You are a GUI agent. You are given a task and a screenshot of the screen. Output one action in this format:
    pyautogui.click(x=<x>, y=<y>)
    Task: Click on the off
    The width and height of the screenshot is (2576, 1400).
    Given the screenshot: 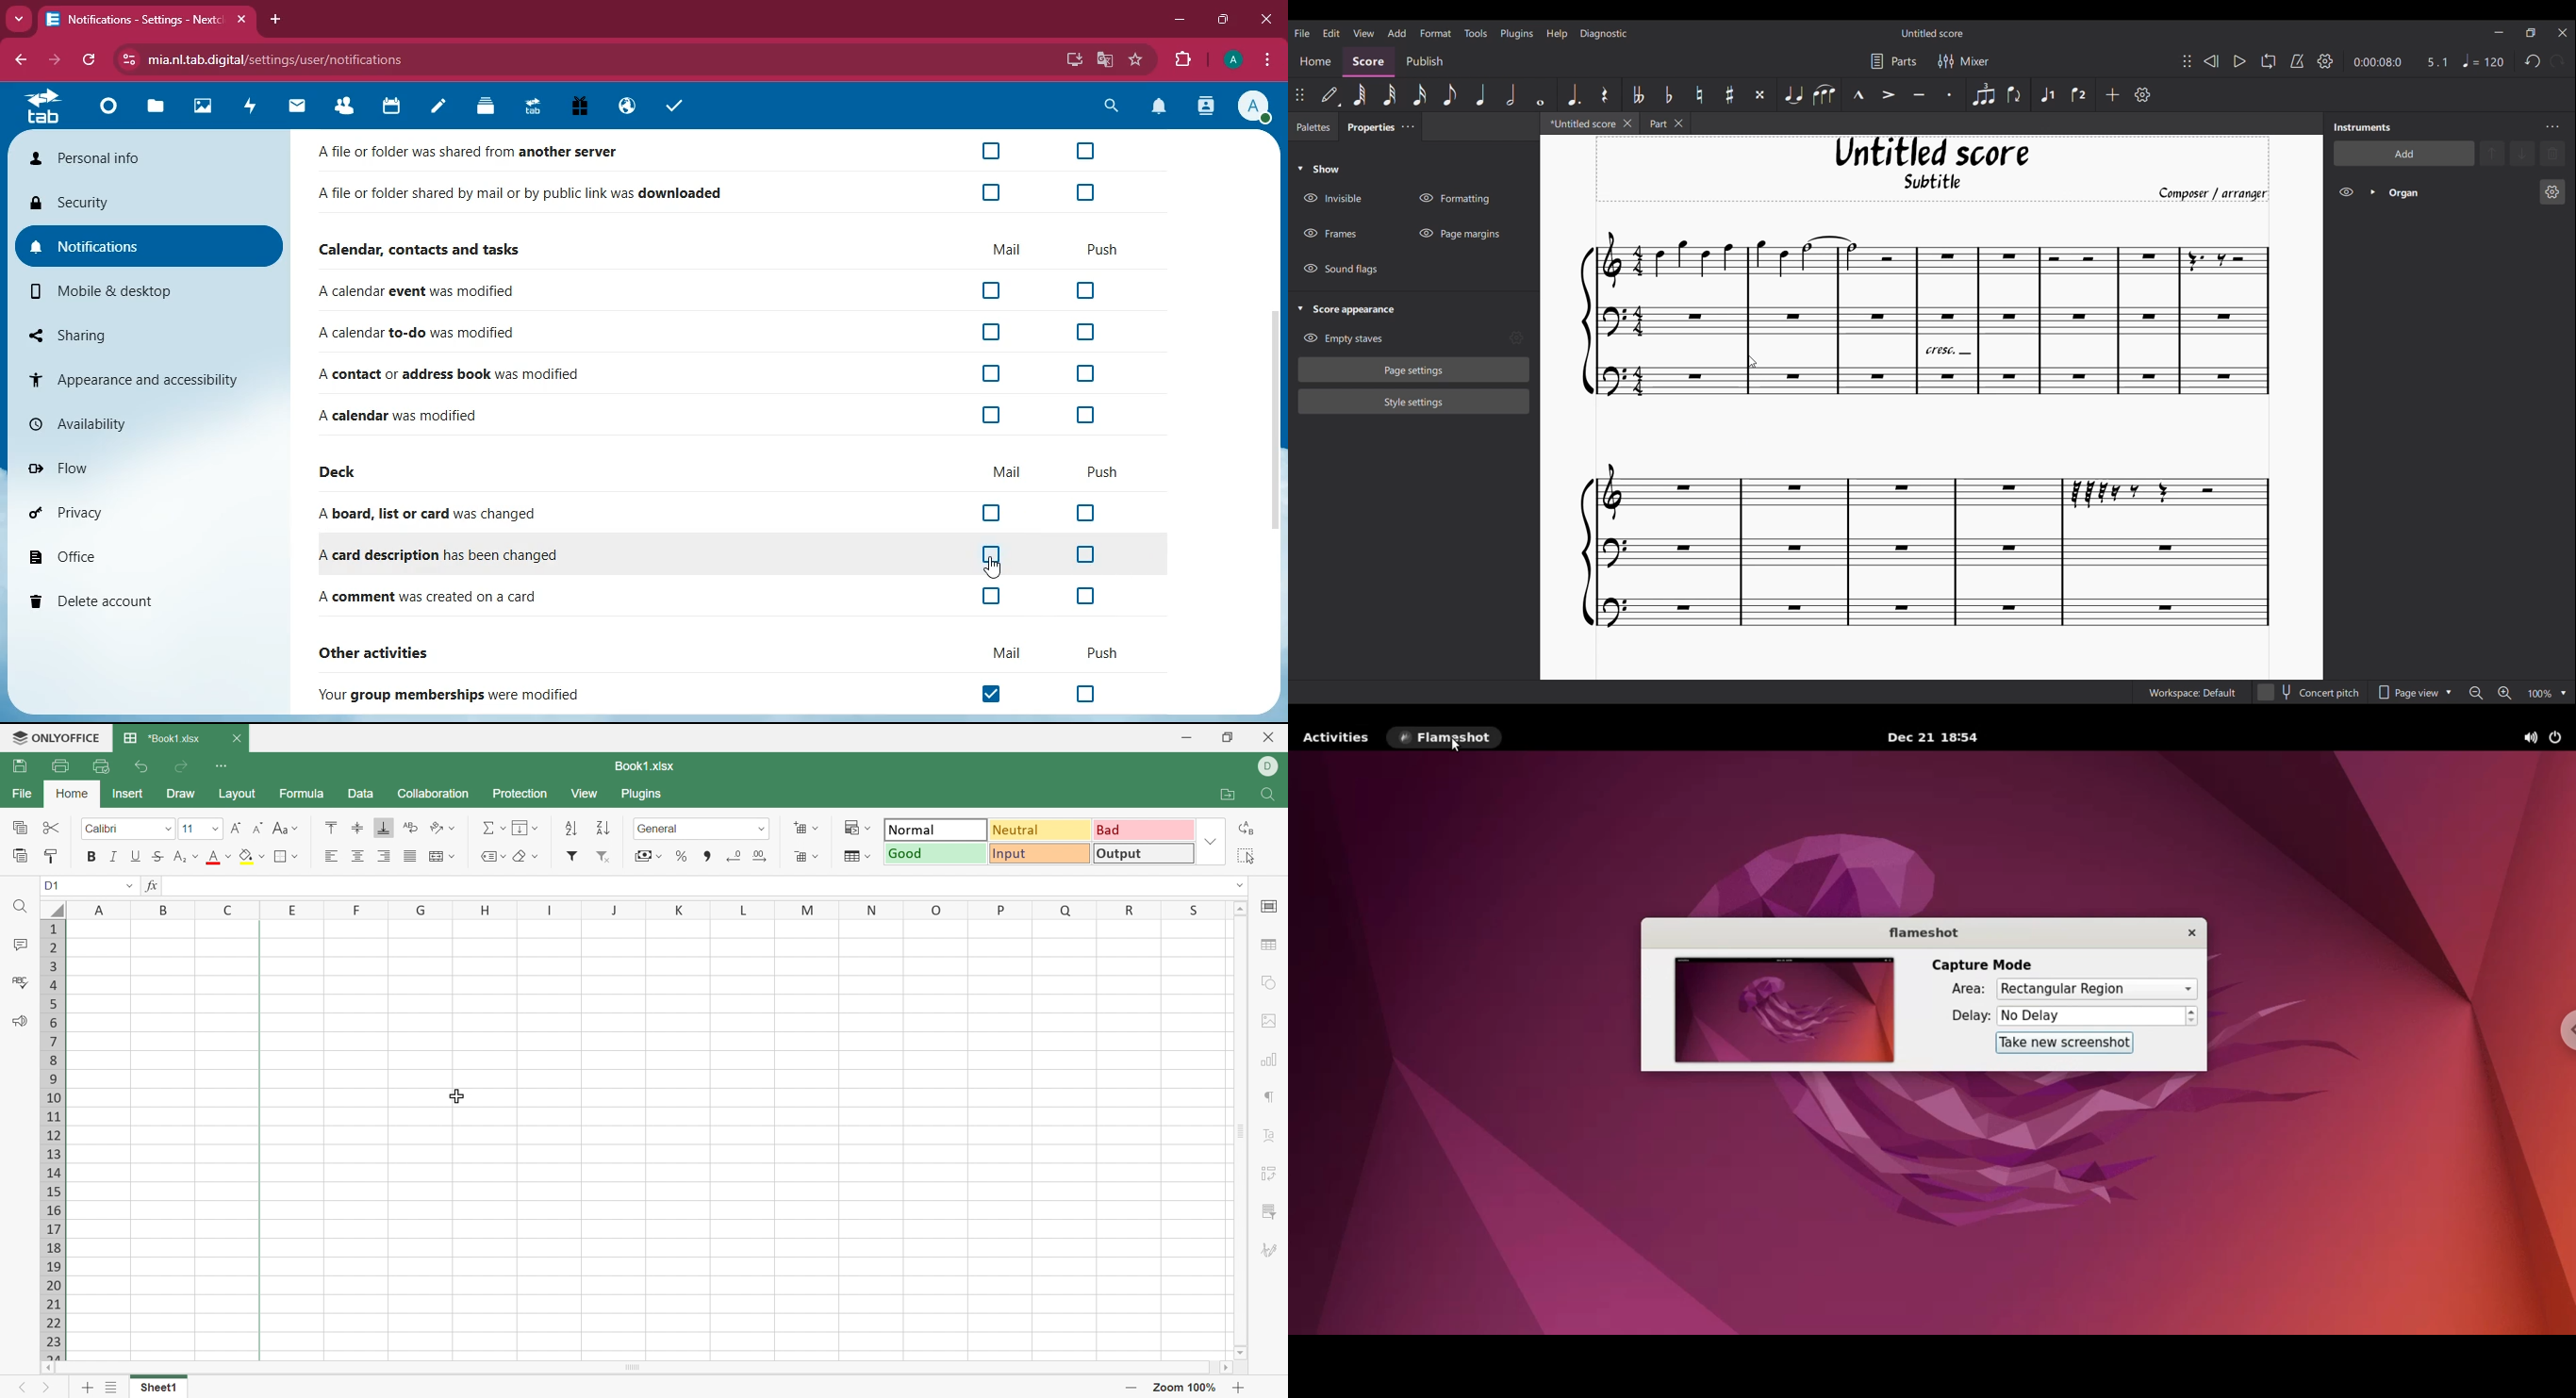 What is the action you would take?
    pyautogui.click(x=990, y=331)
    